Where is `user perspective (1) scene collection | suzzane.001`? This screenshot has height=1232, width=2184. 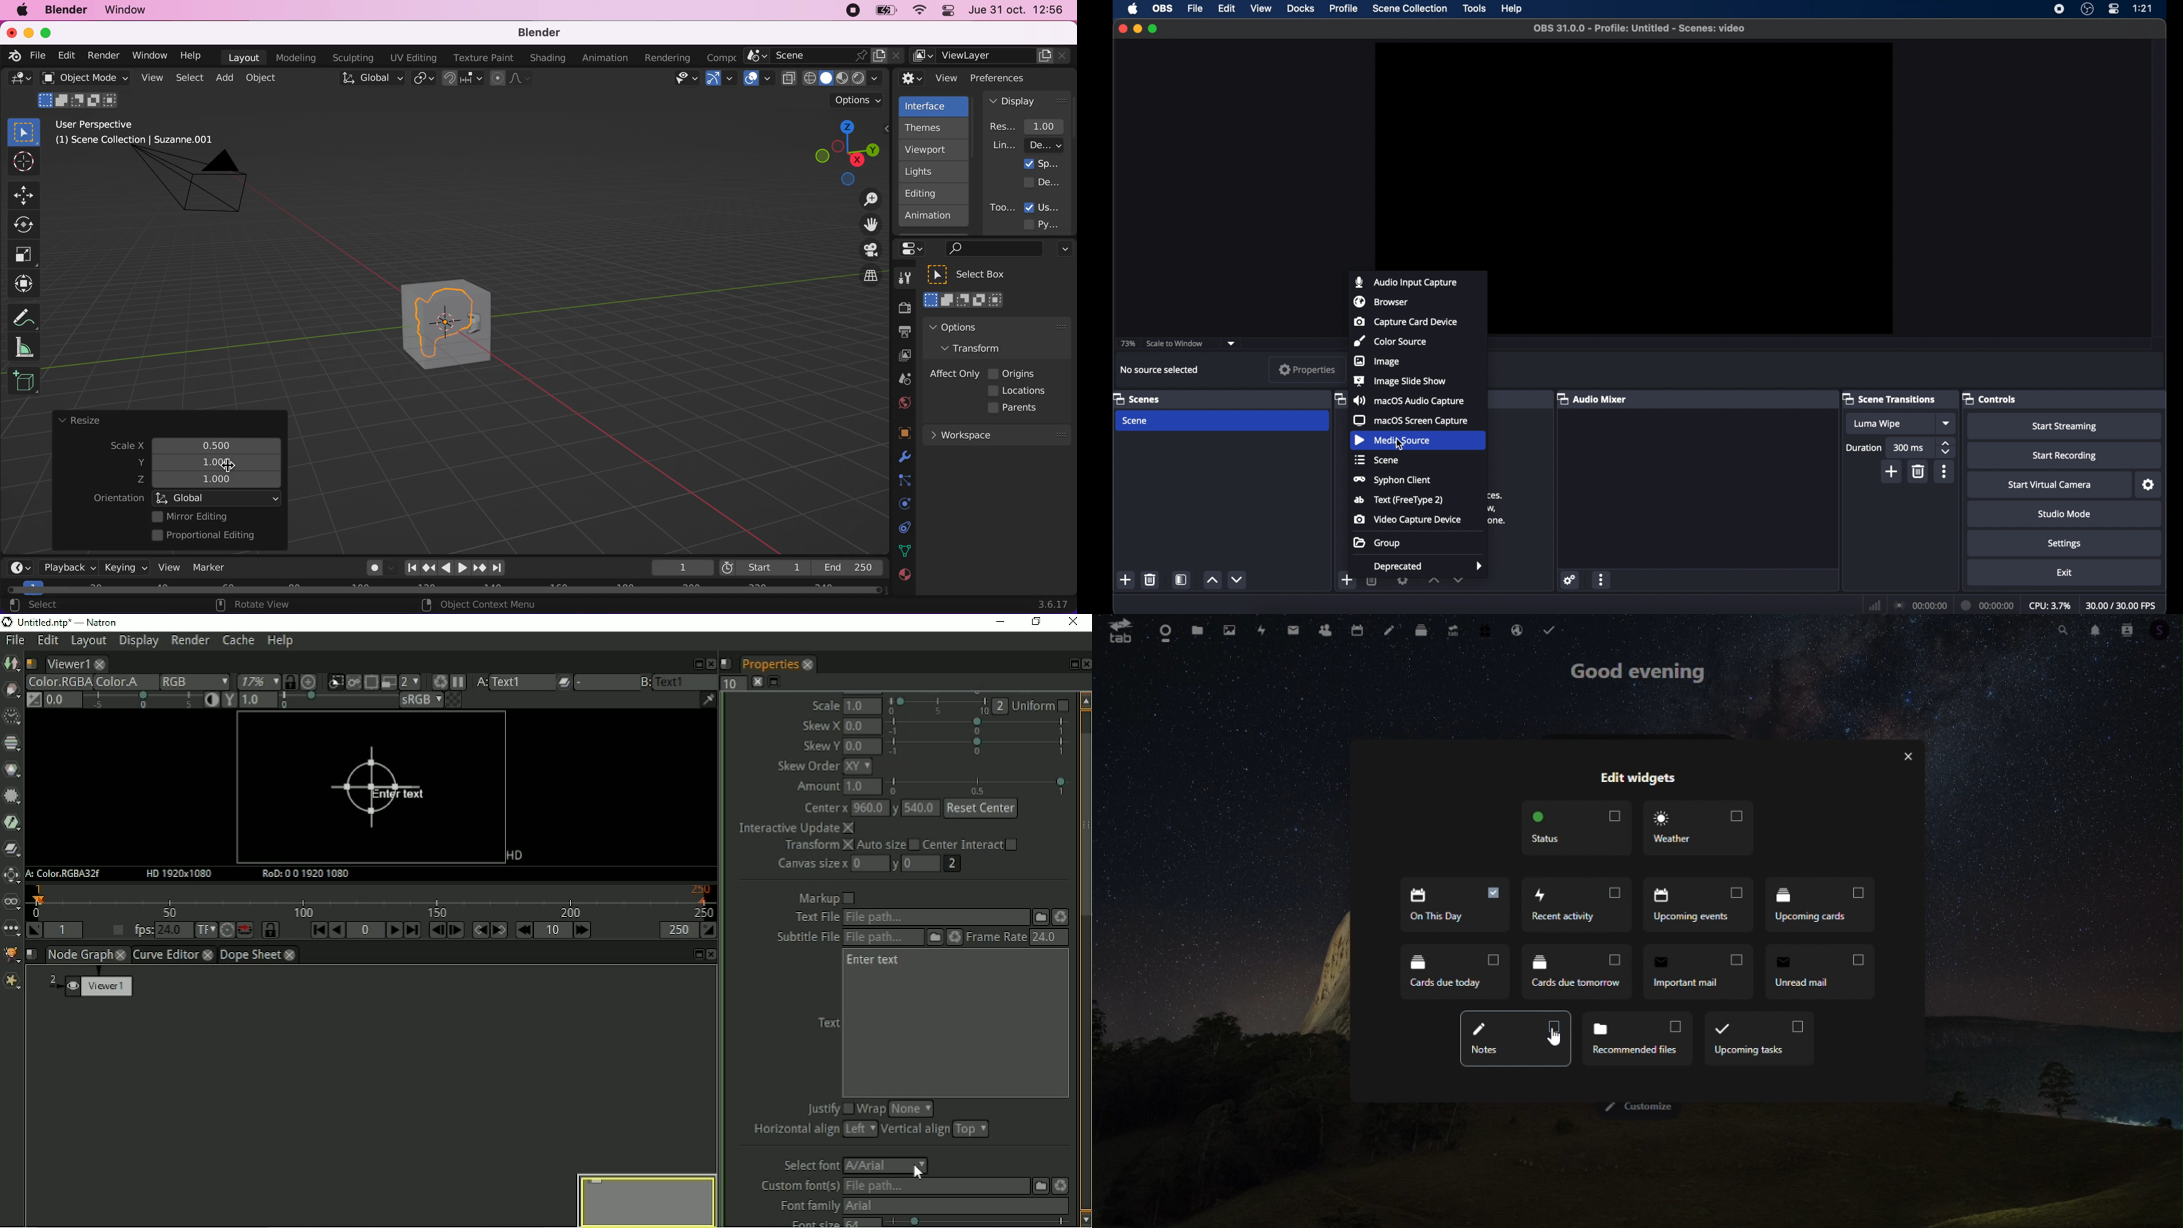 user perspective (1) scene collection | suzzane.001 is located at coordinates (141, 133).